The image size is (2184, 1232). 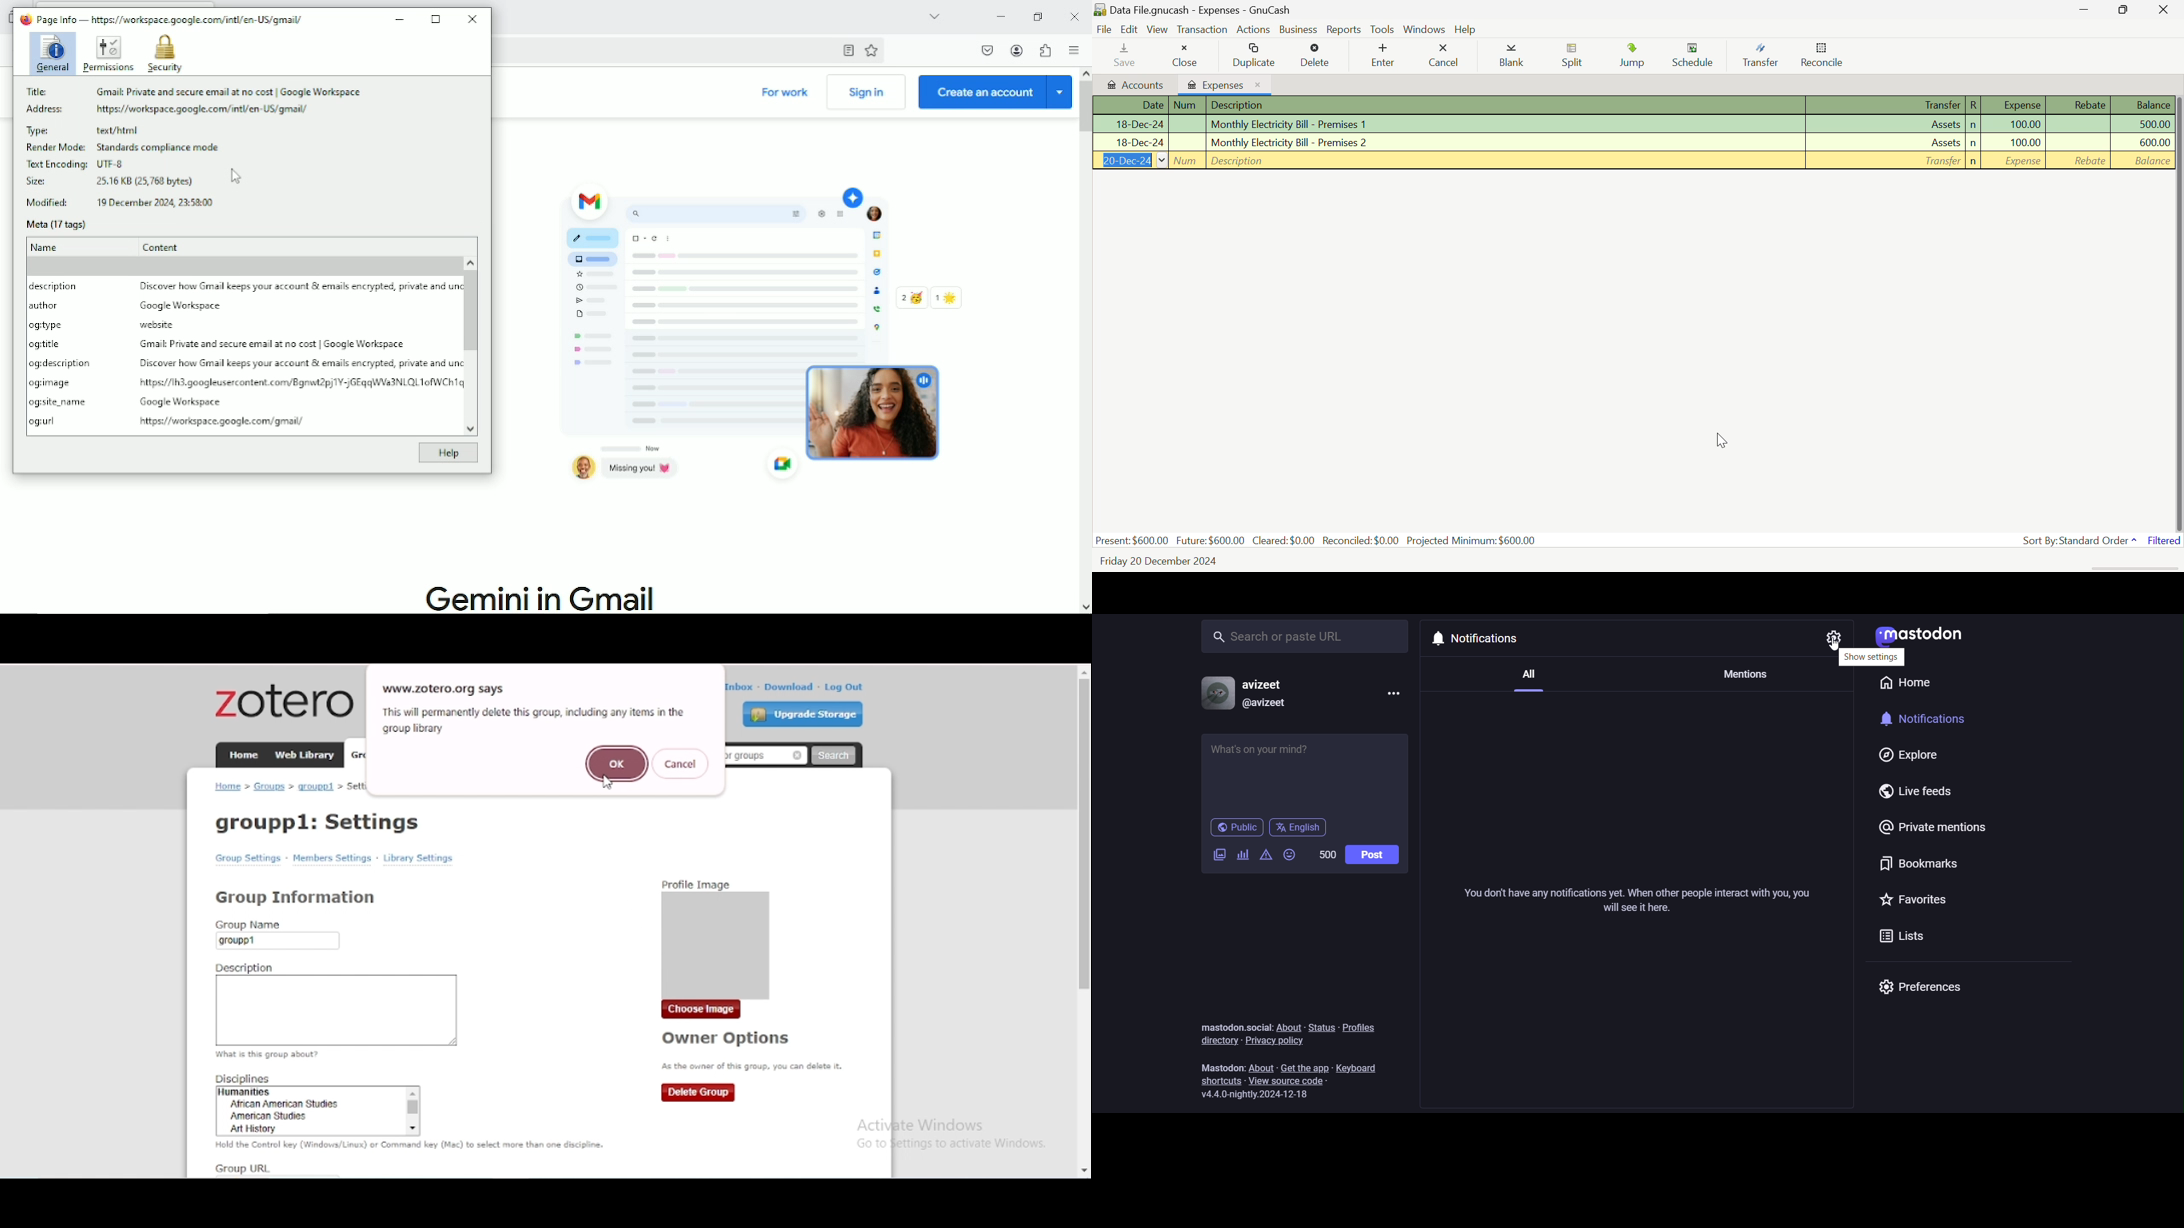 I want to click on group URL, so click(x=242, y=1169).